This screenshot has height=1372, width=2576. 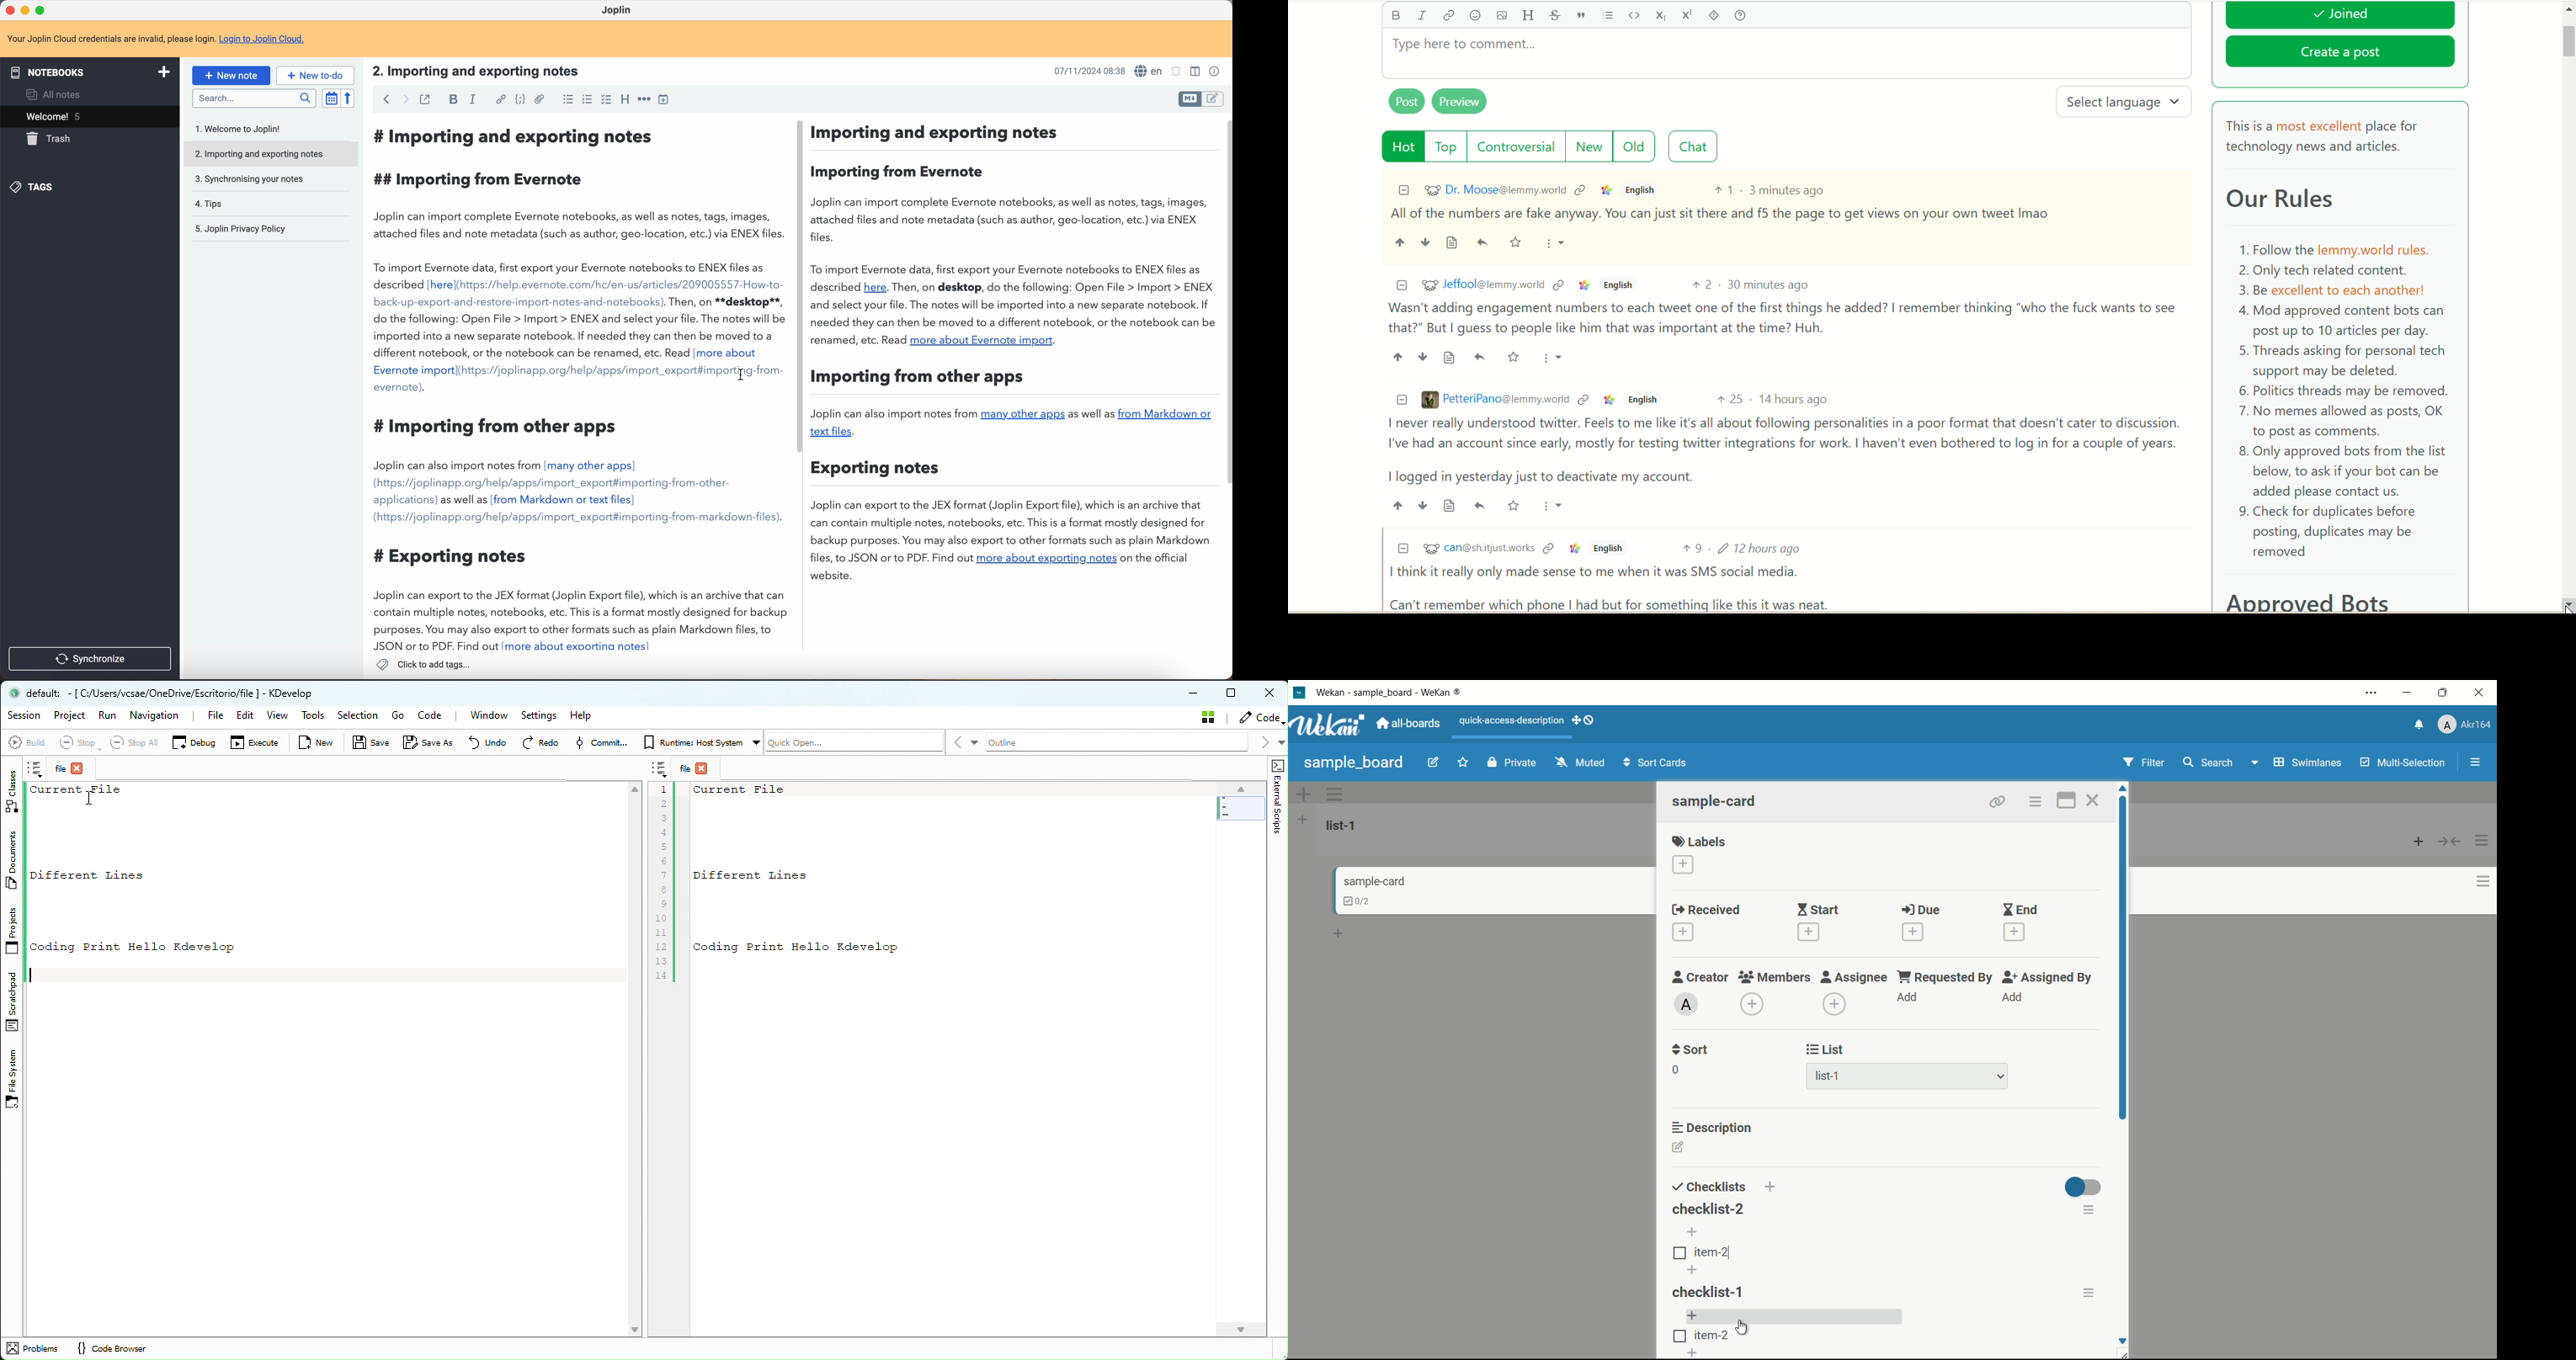 What do you see at coordinates (1555, 506) in the screenshot?
I see `More` at bounding box center [1555, 506].